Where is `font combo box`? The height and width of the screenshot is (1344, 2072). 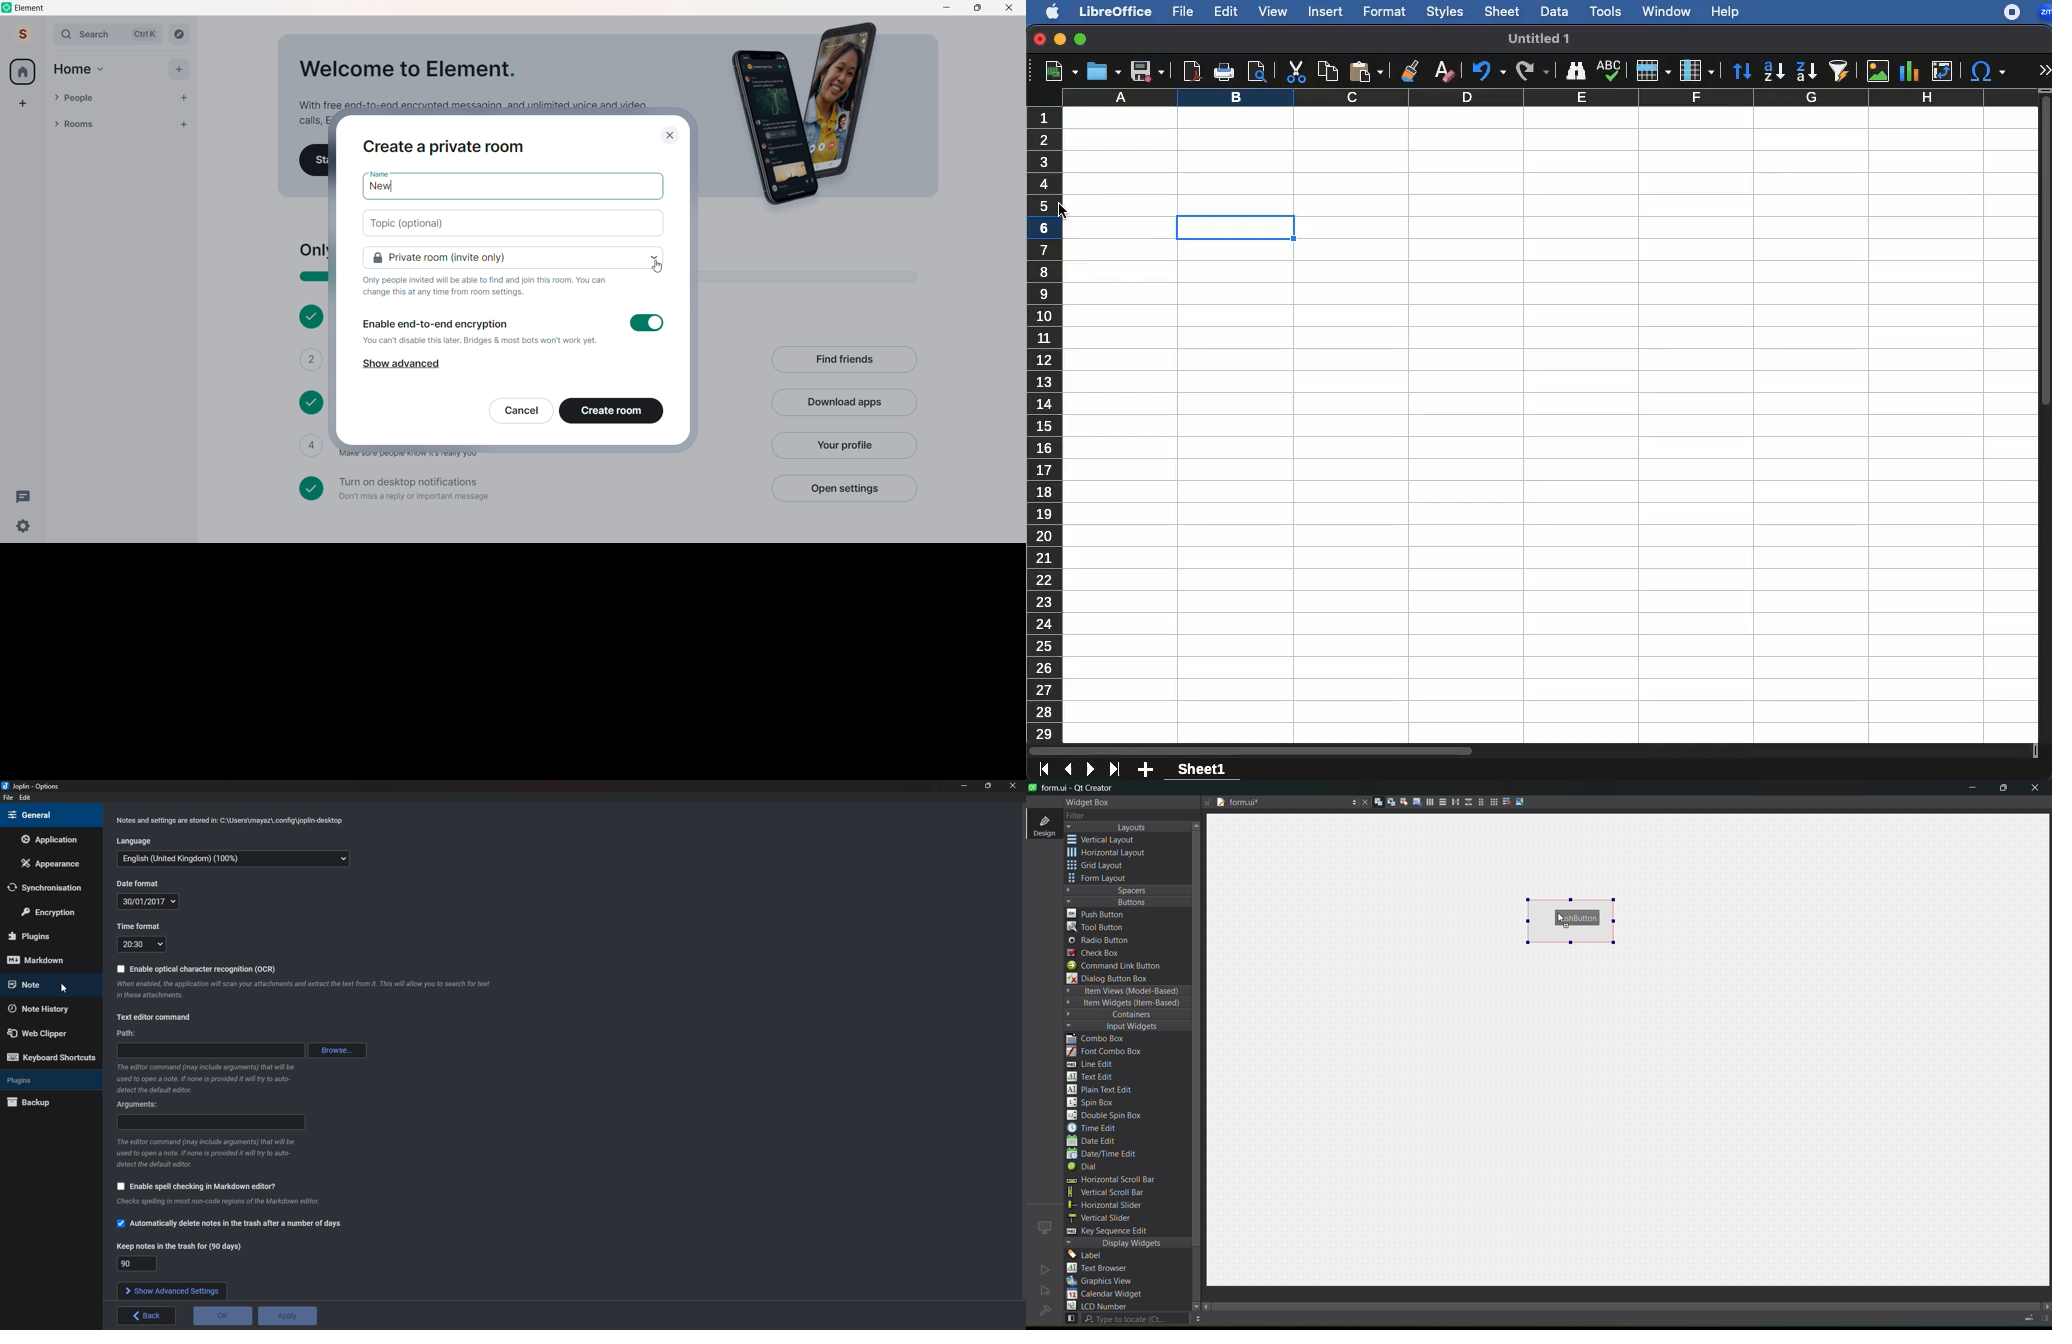
font combo box is located at coordinates (1108, 1052).